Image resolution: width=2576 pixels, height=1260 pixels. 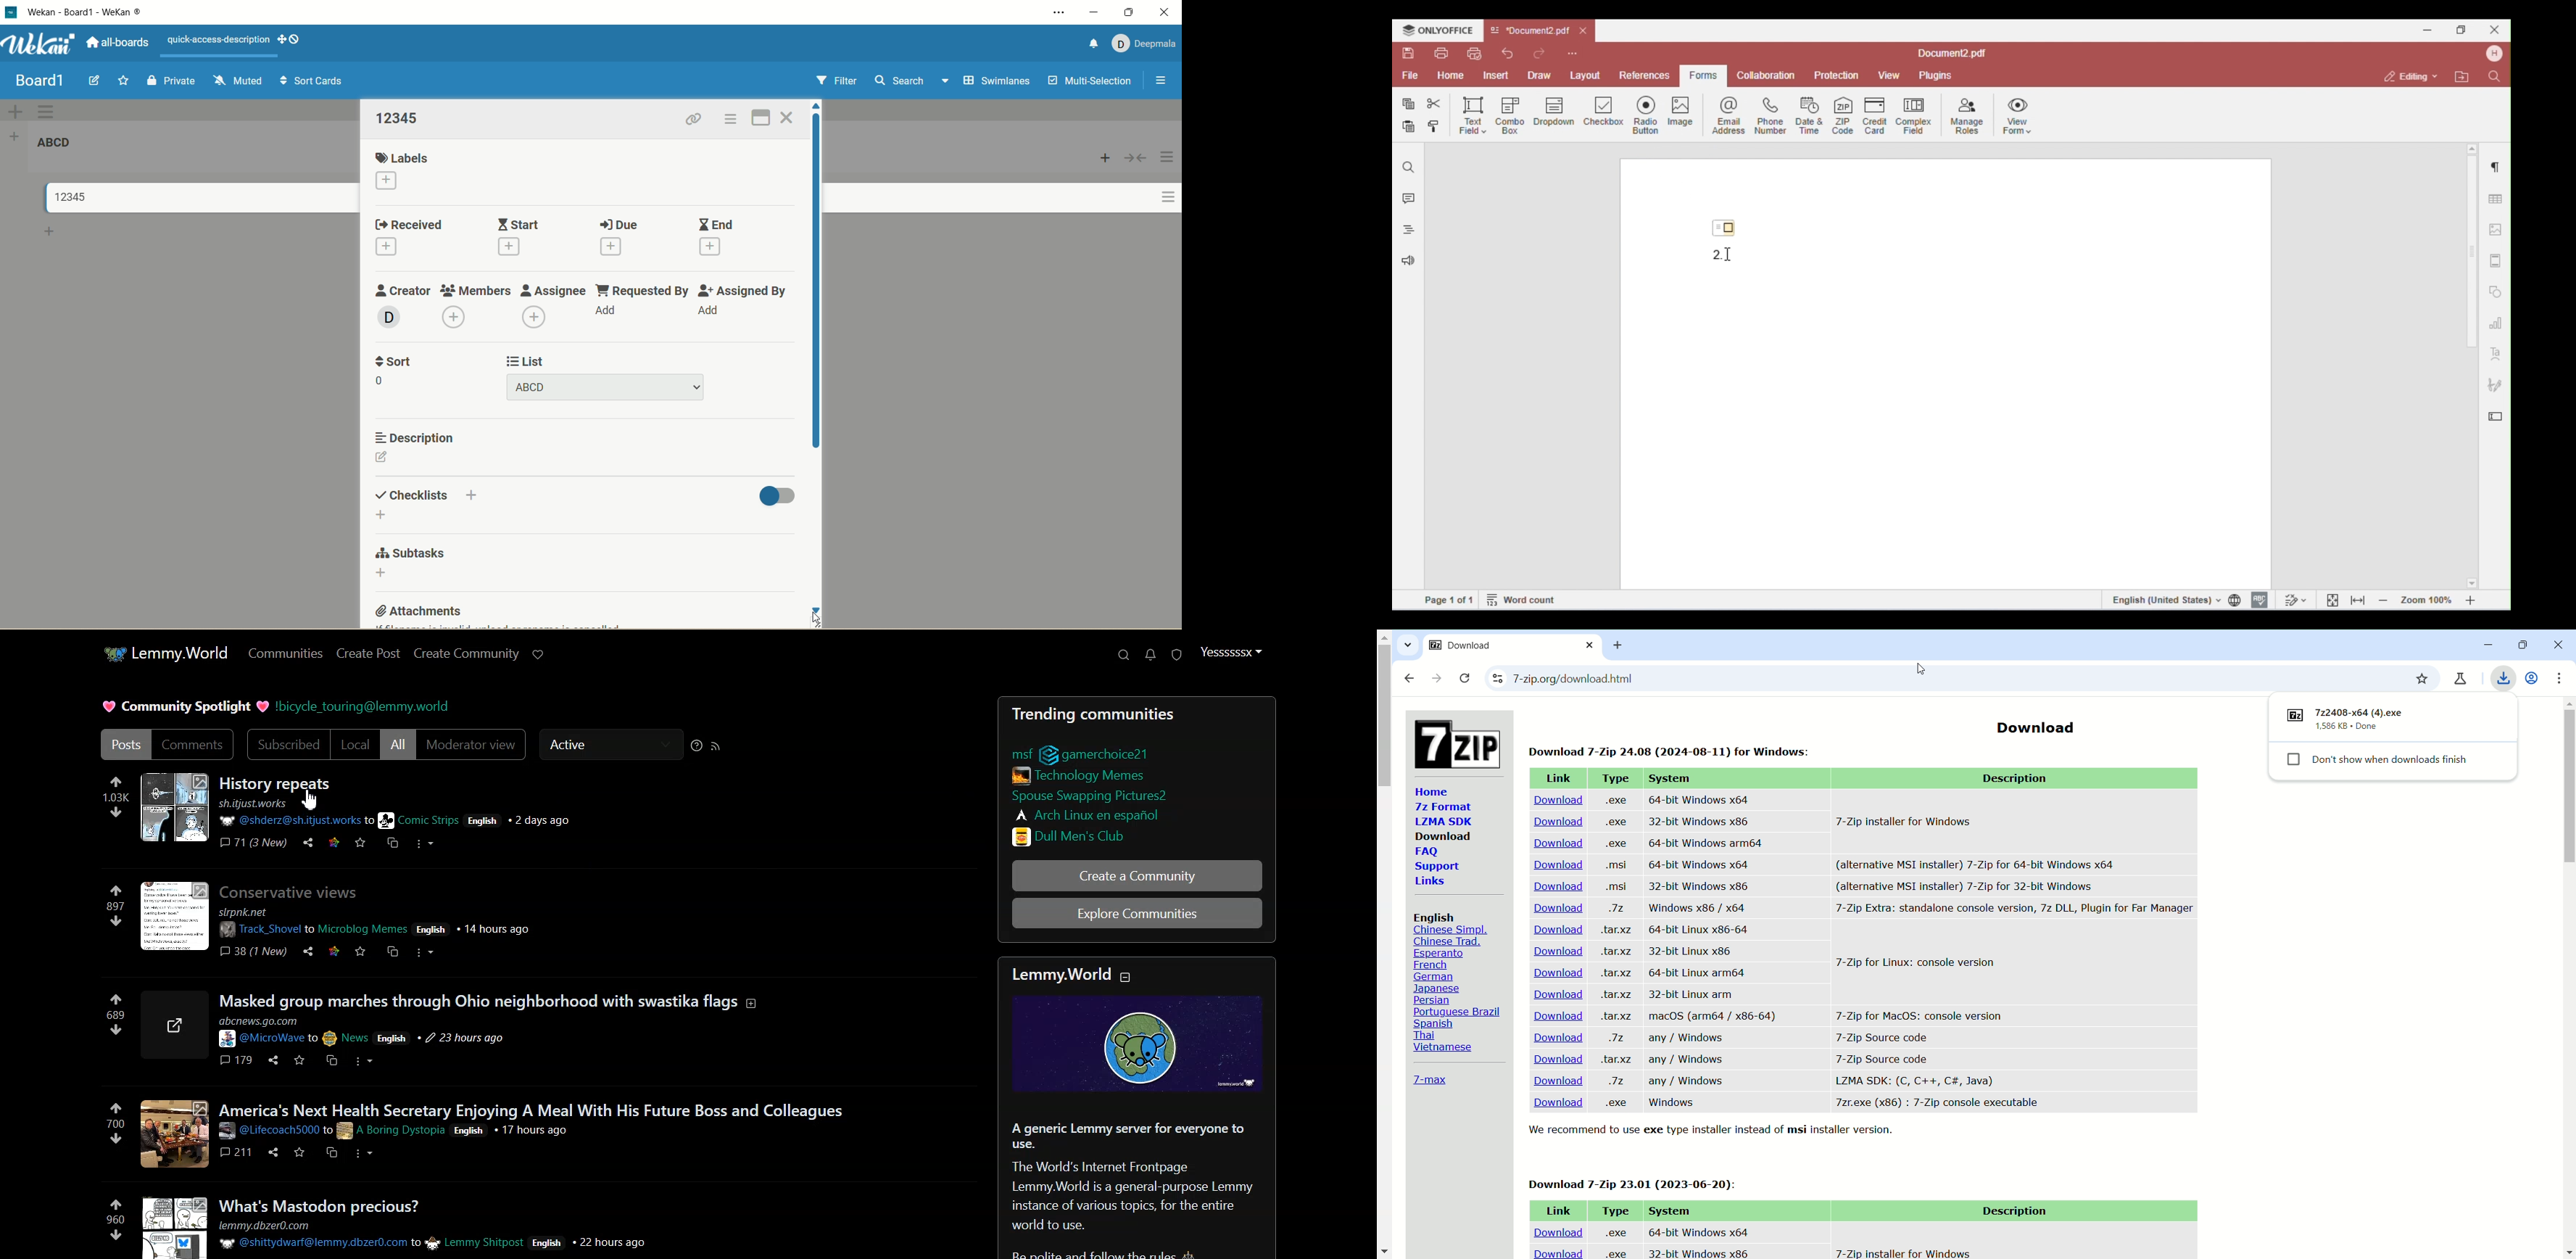 I want to click on add, so click(x=711, y=248).